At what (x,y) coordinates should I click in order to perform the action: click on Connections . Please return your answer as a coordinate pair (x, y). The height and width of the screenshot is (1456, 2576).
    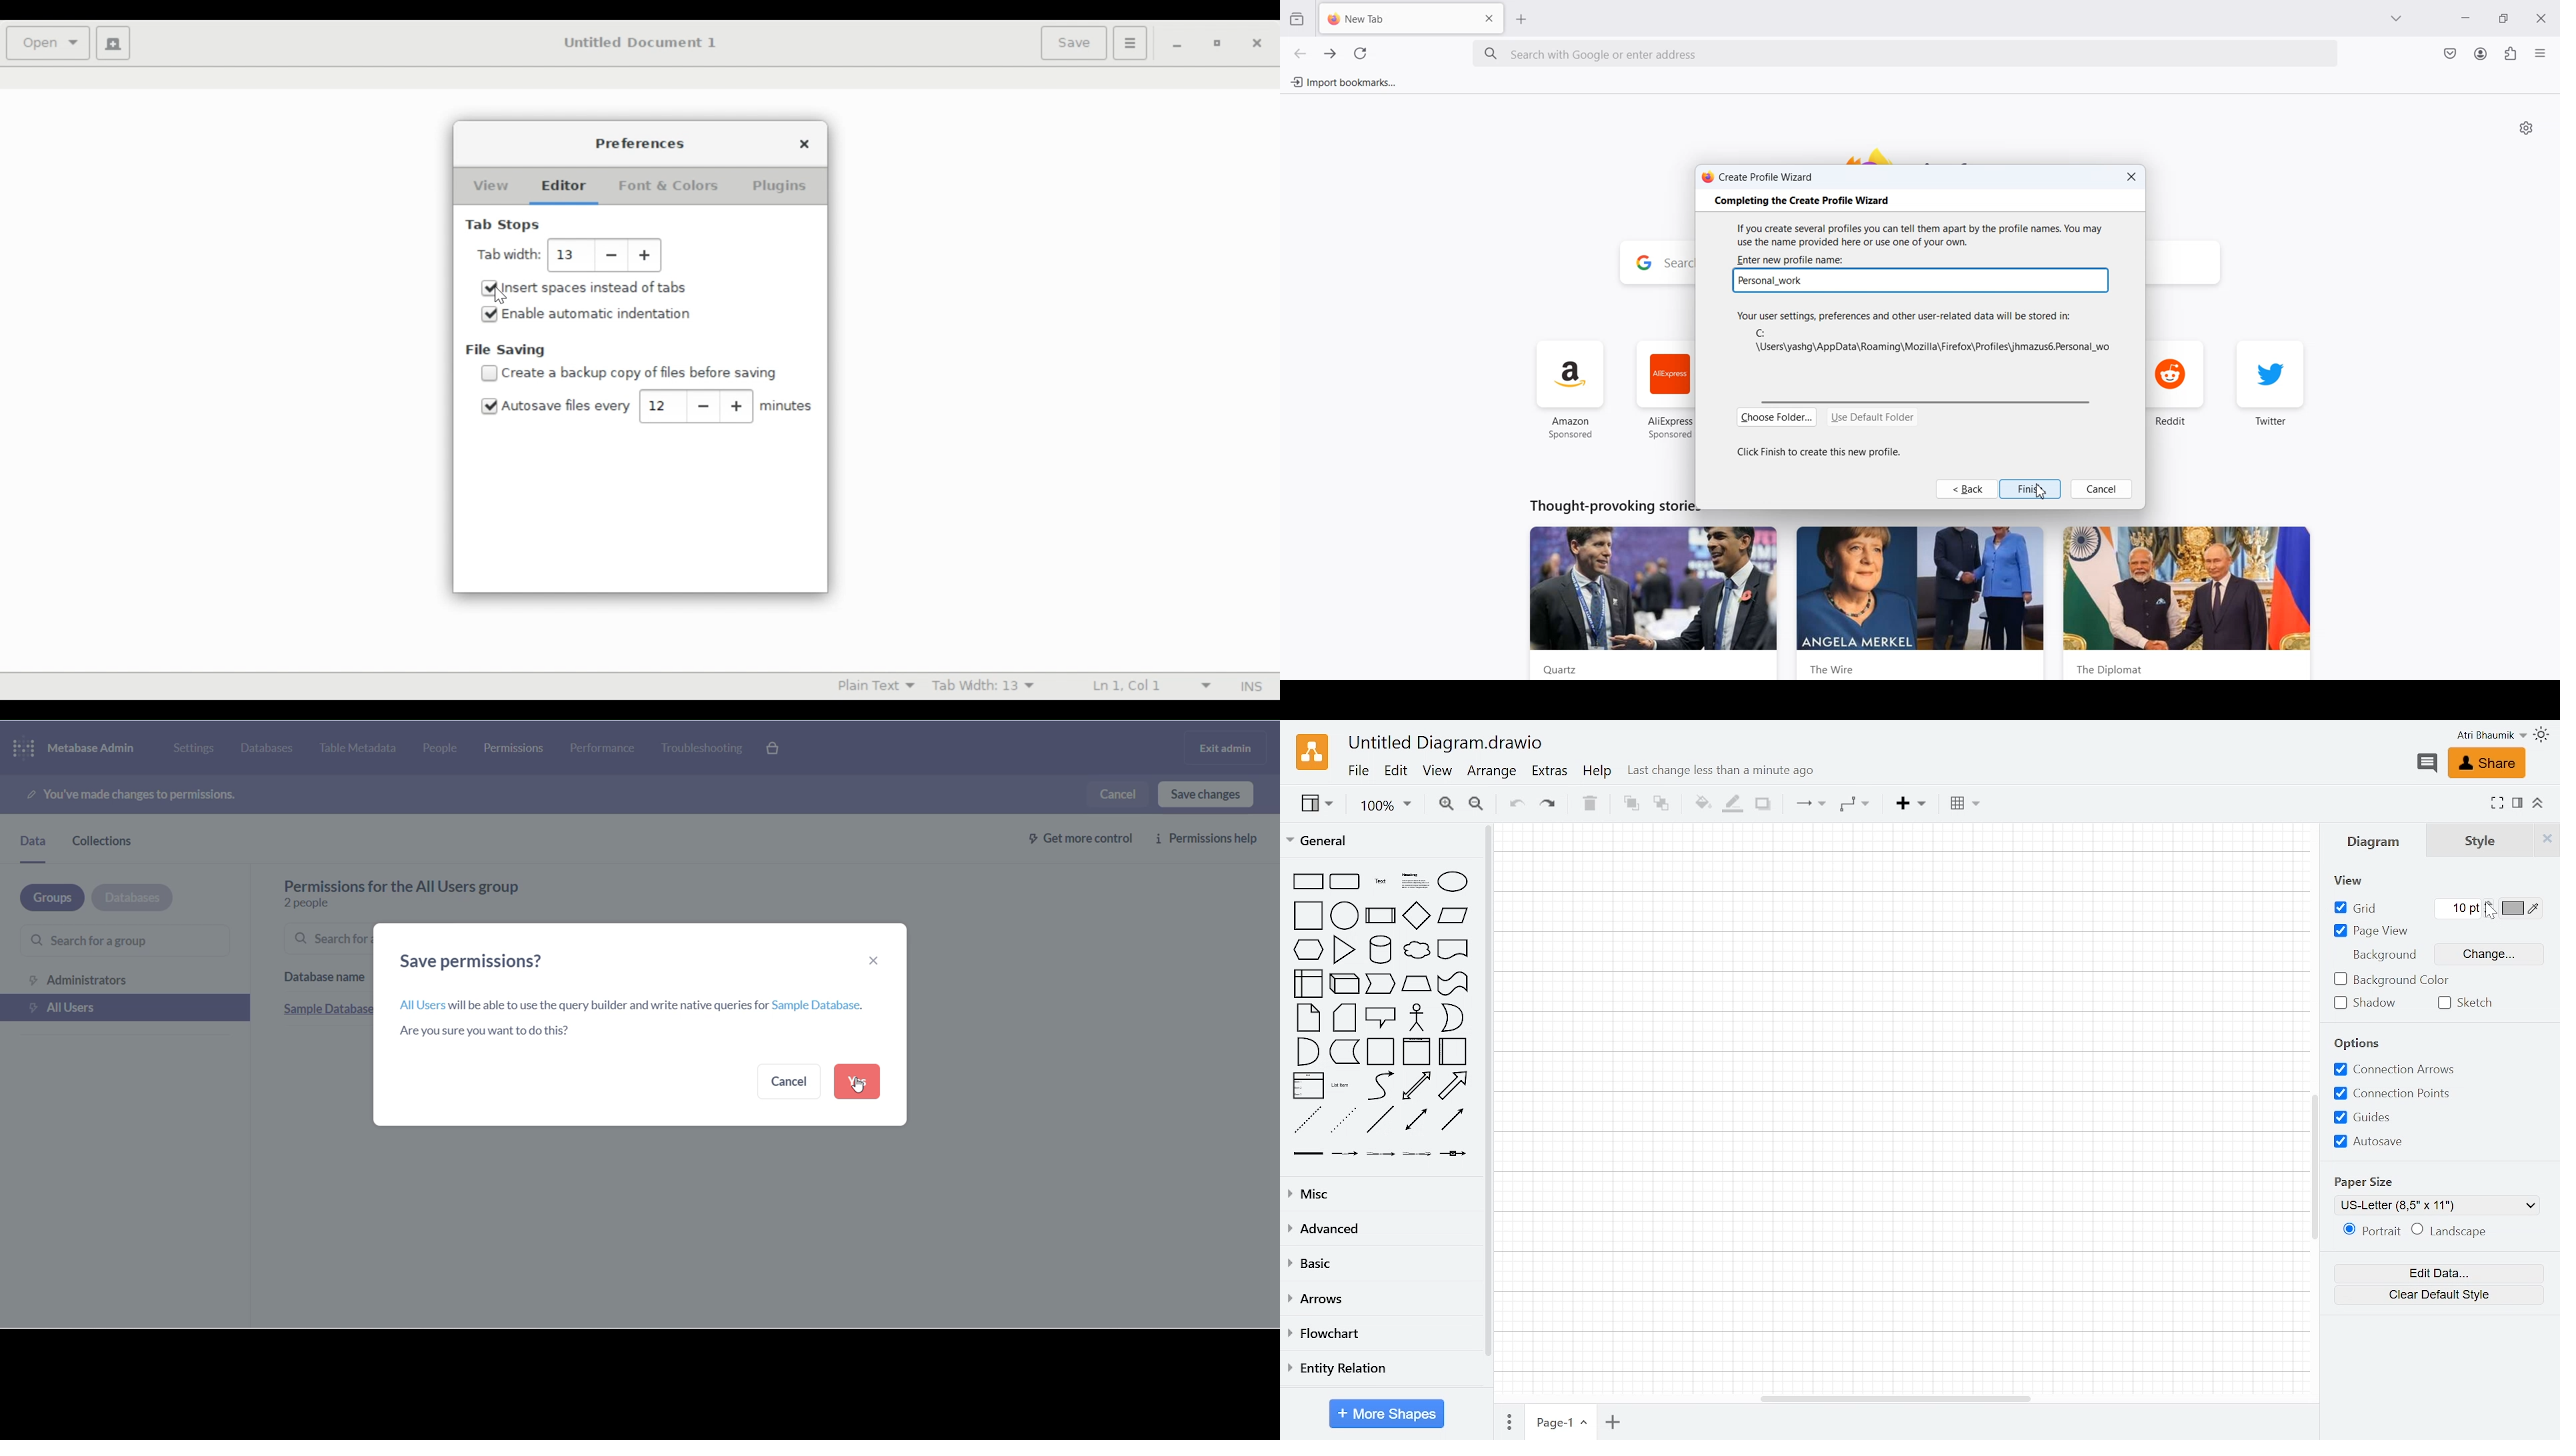
    Looking at the image, I should click on (1811, 804).